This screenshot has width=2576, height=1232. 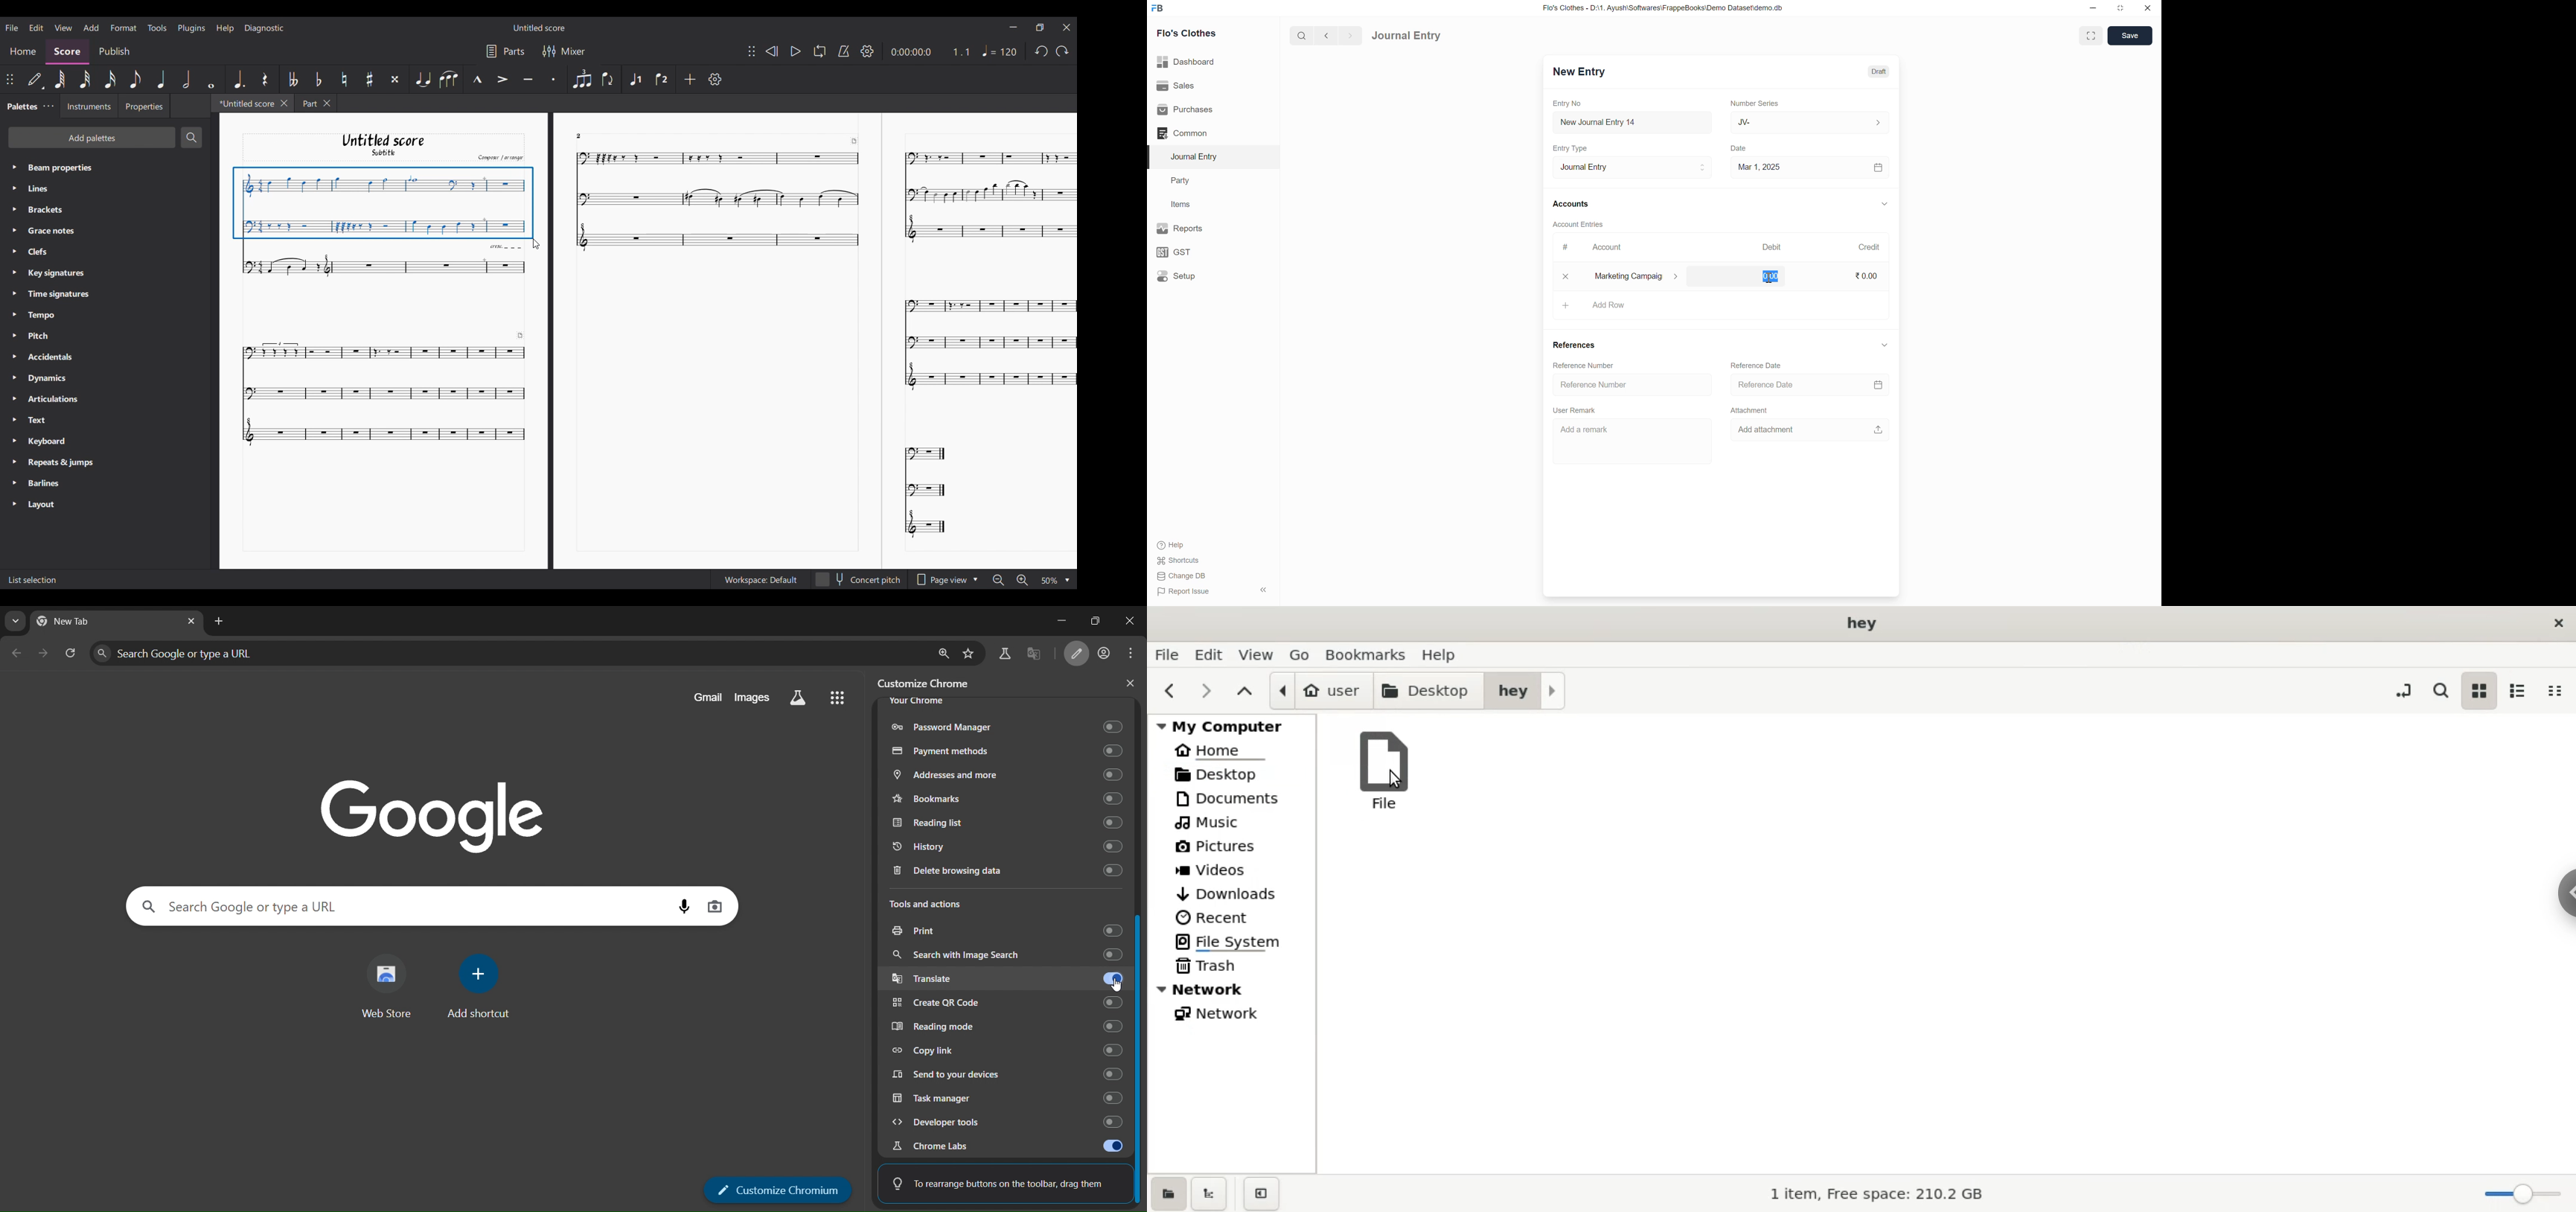 I want to click on Add attachment, so click(x=1773, y=430).